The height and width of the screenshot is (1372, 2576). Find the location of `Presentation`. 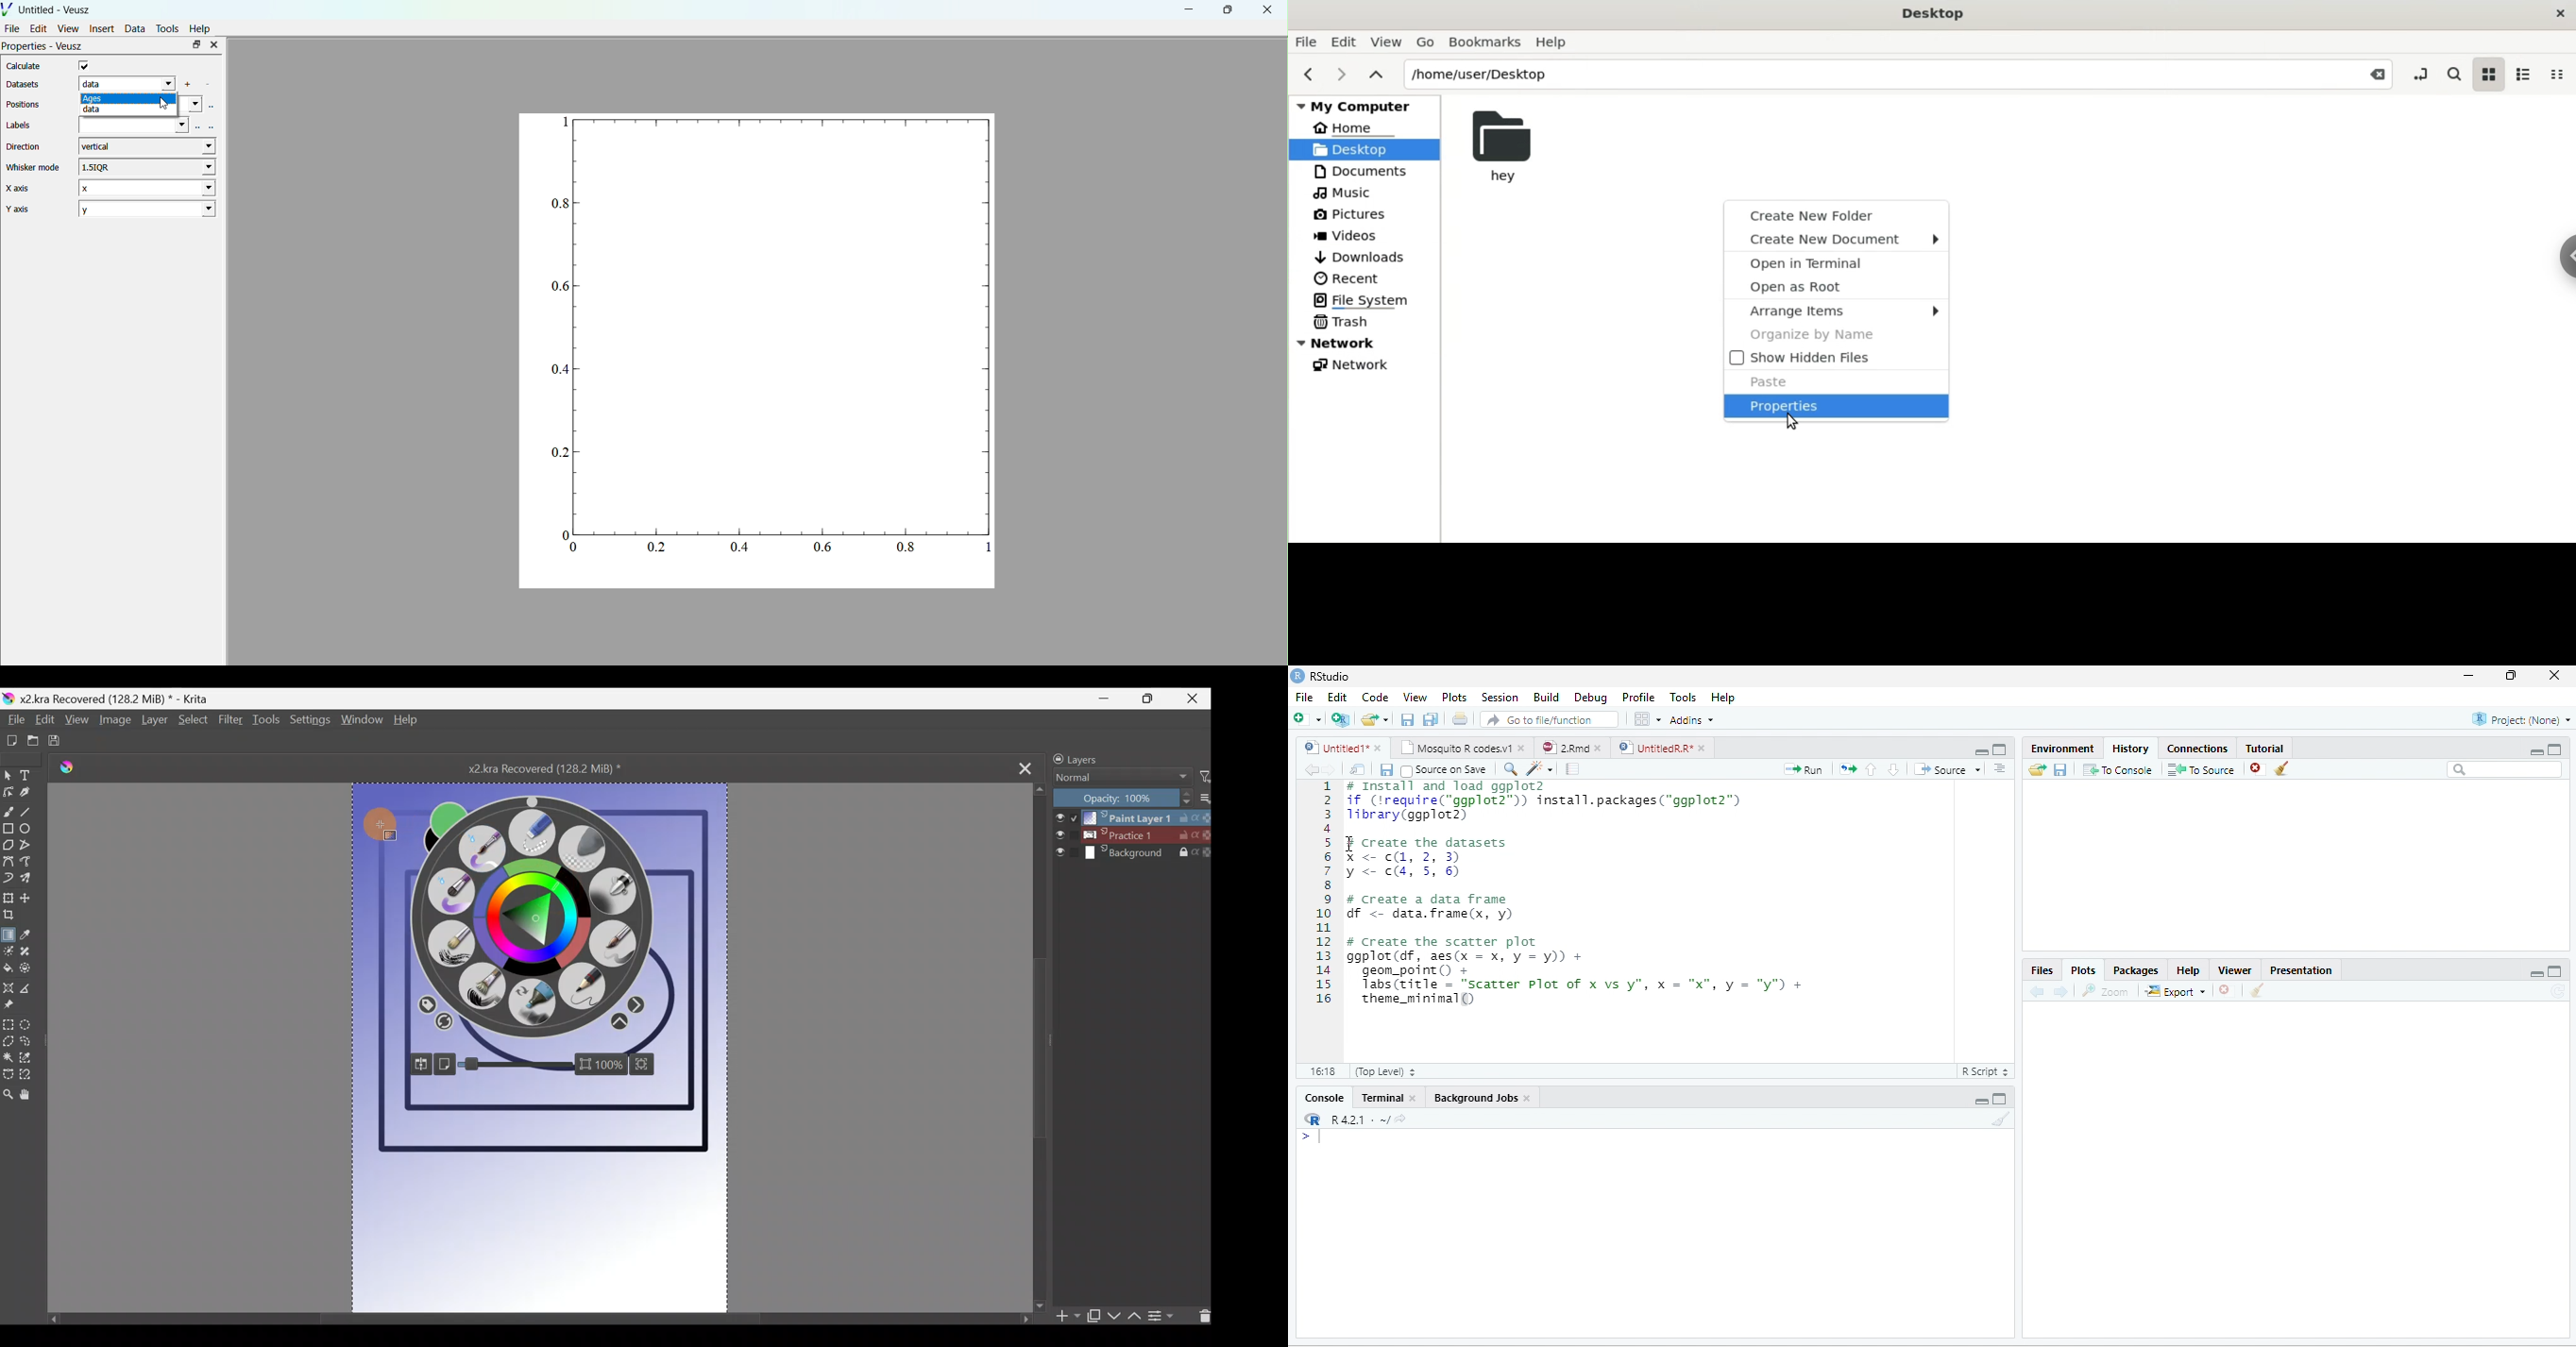

Presentation is located at coordinates (2301, 969).